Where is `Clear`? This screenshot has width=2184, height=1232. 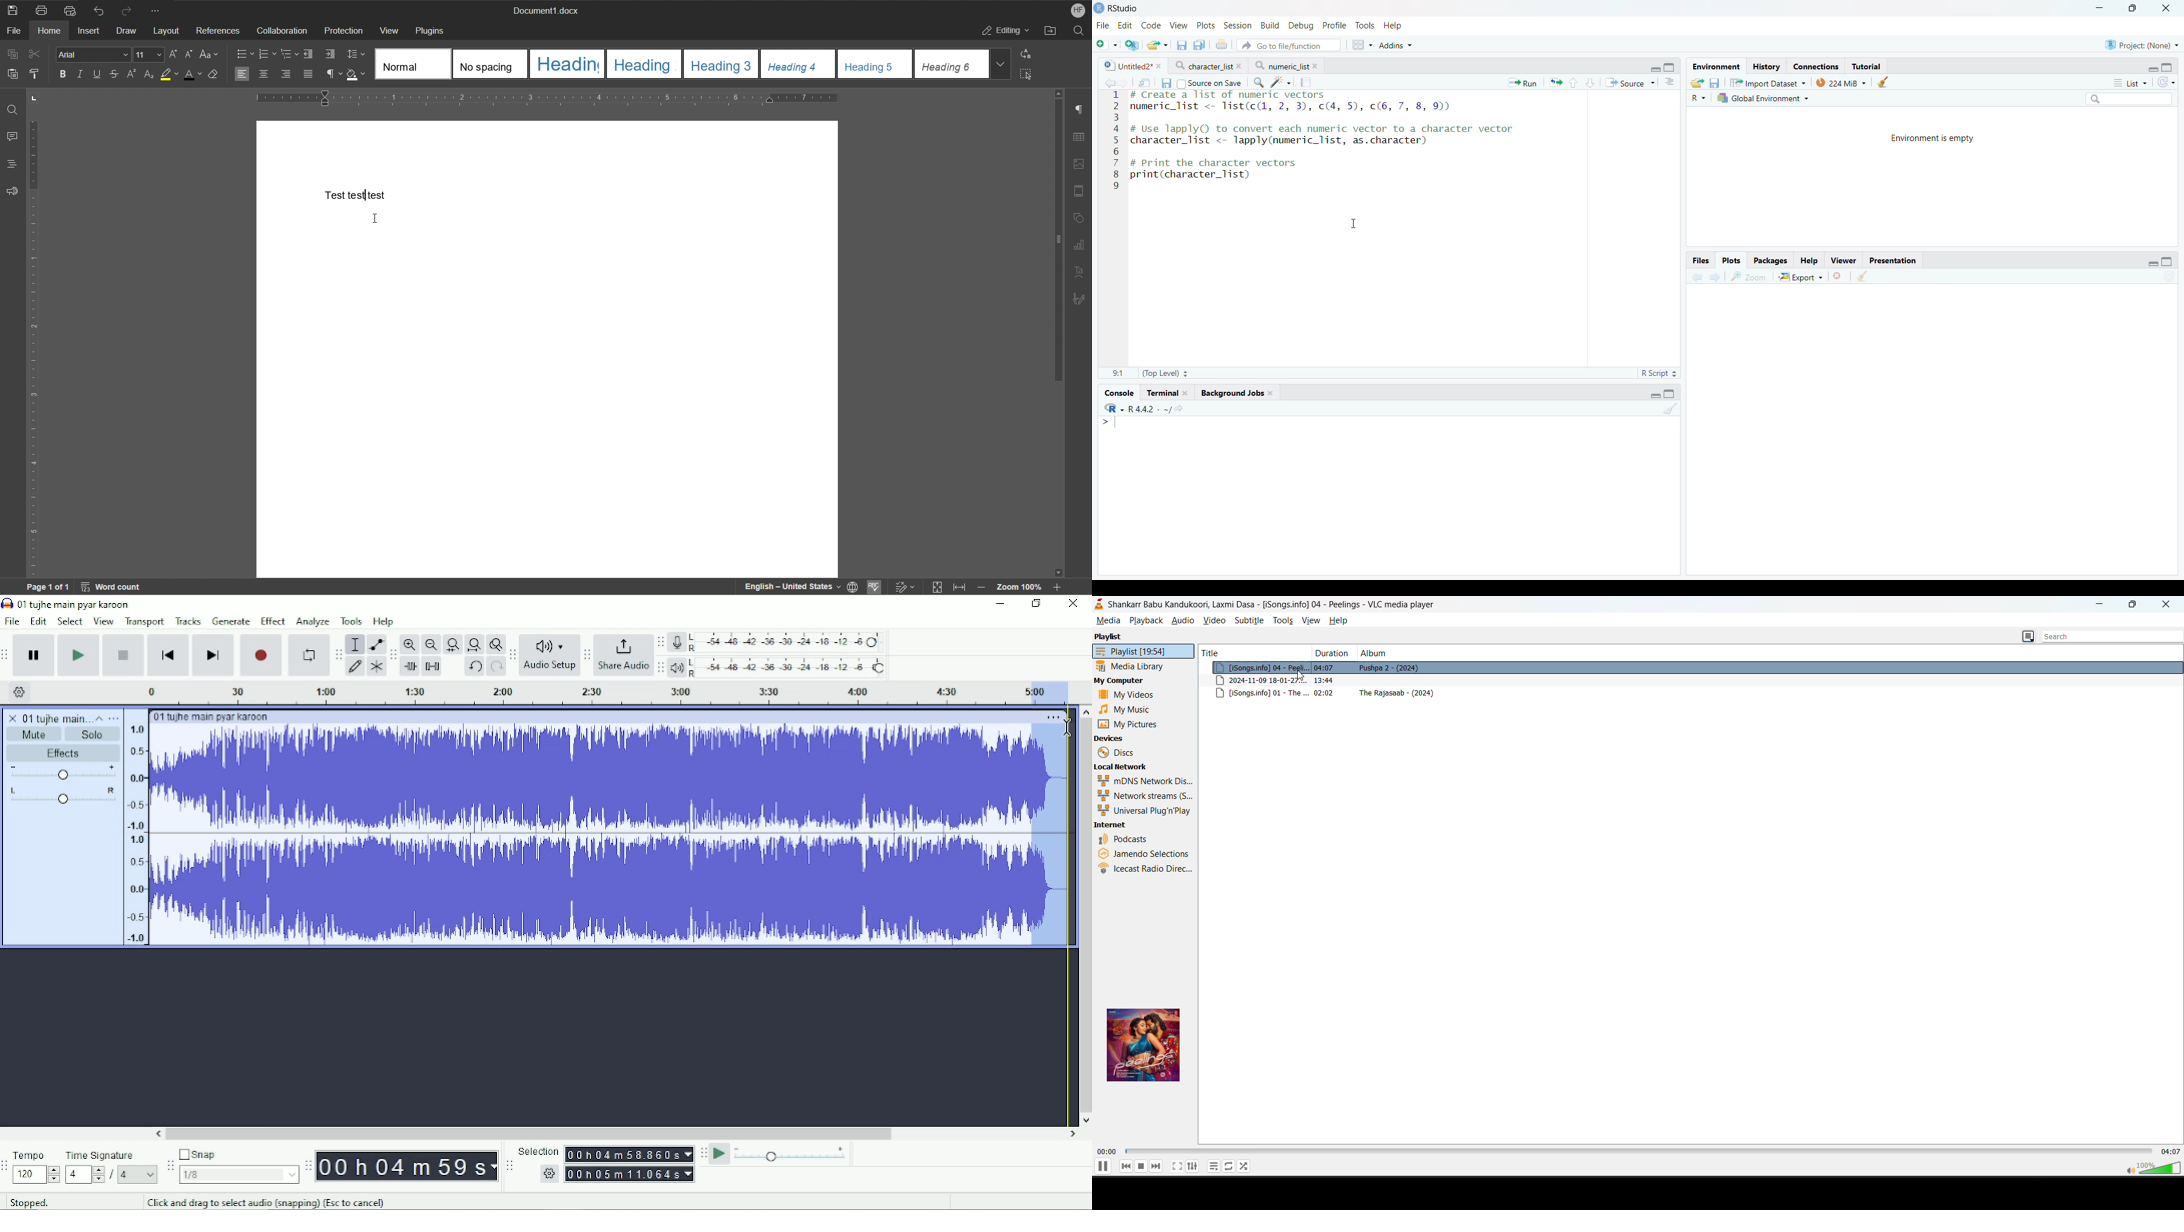 Clear is located at coordinates (1866, 276).